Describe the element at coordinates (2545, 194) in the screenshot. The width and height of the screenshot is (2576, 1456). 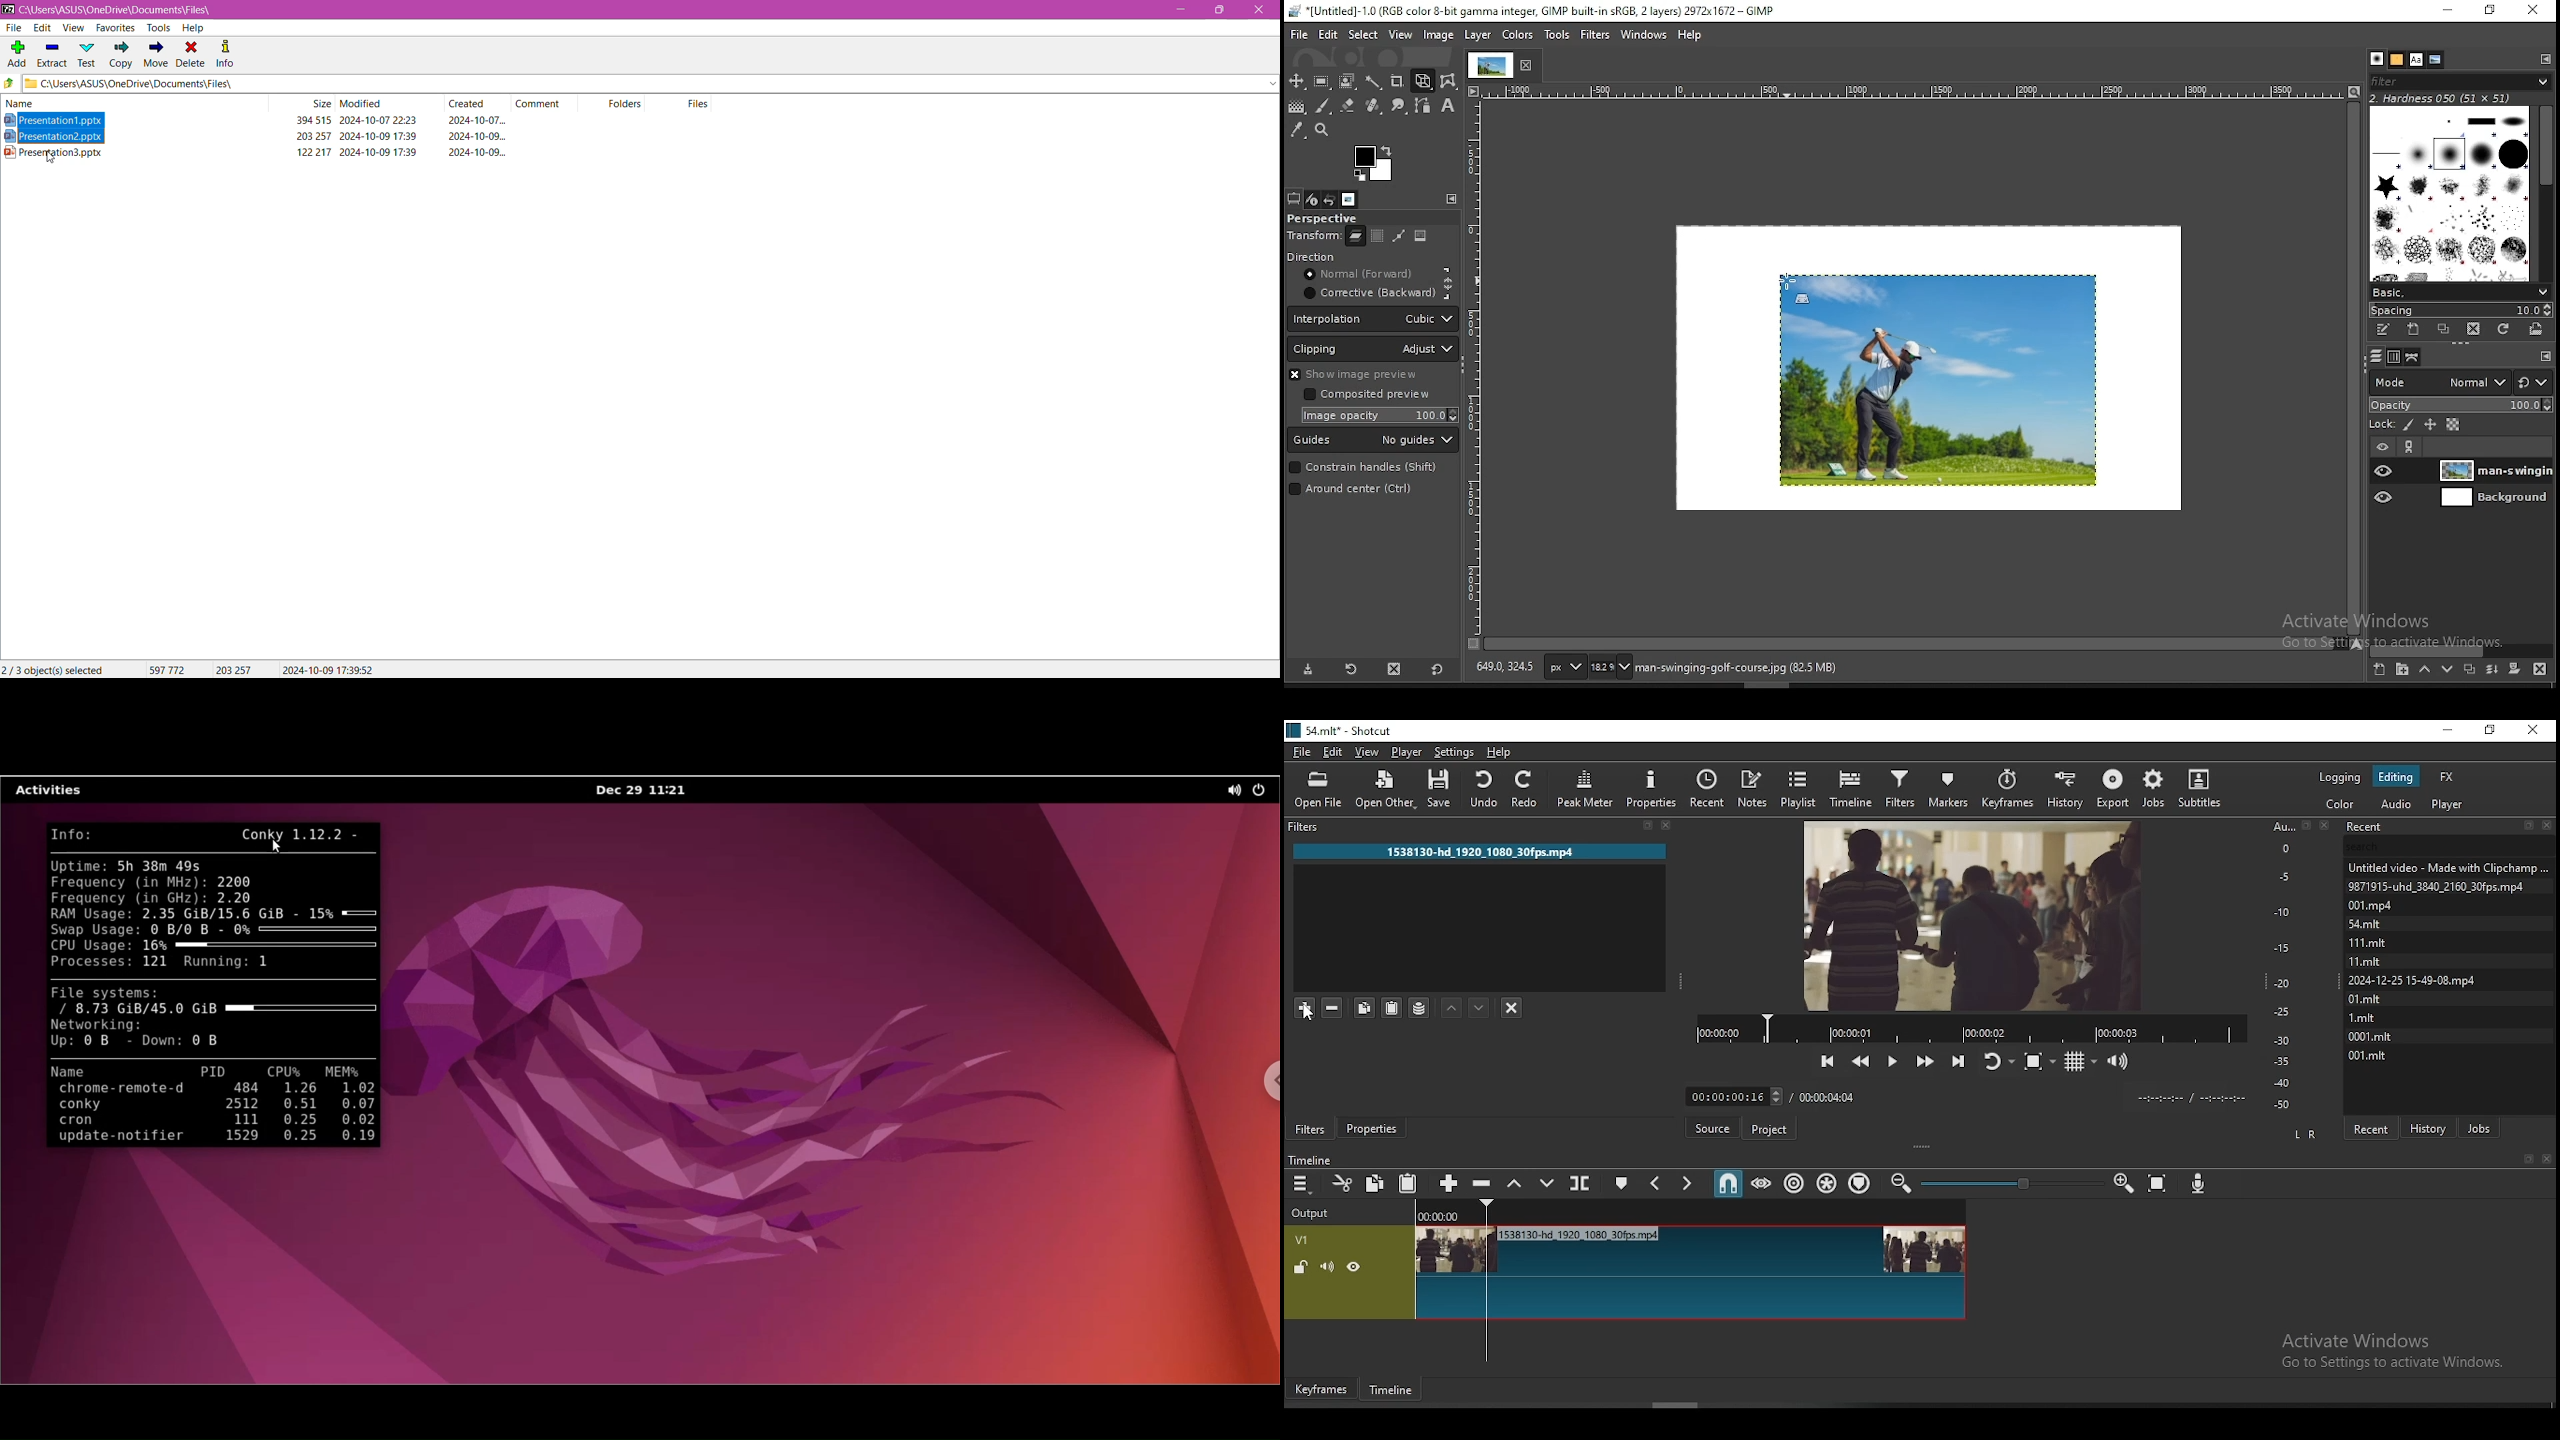
I see `scroll bar` at that location.